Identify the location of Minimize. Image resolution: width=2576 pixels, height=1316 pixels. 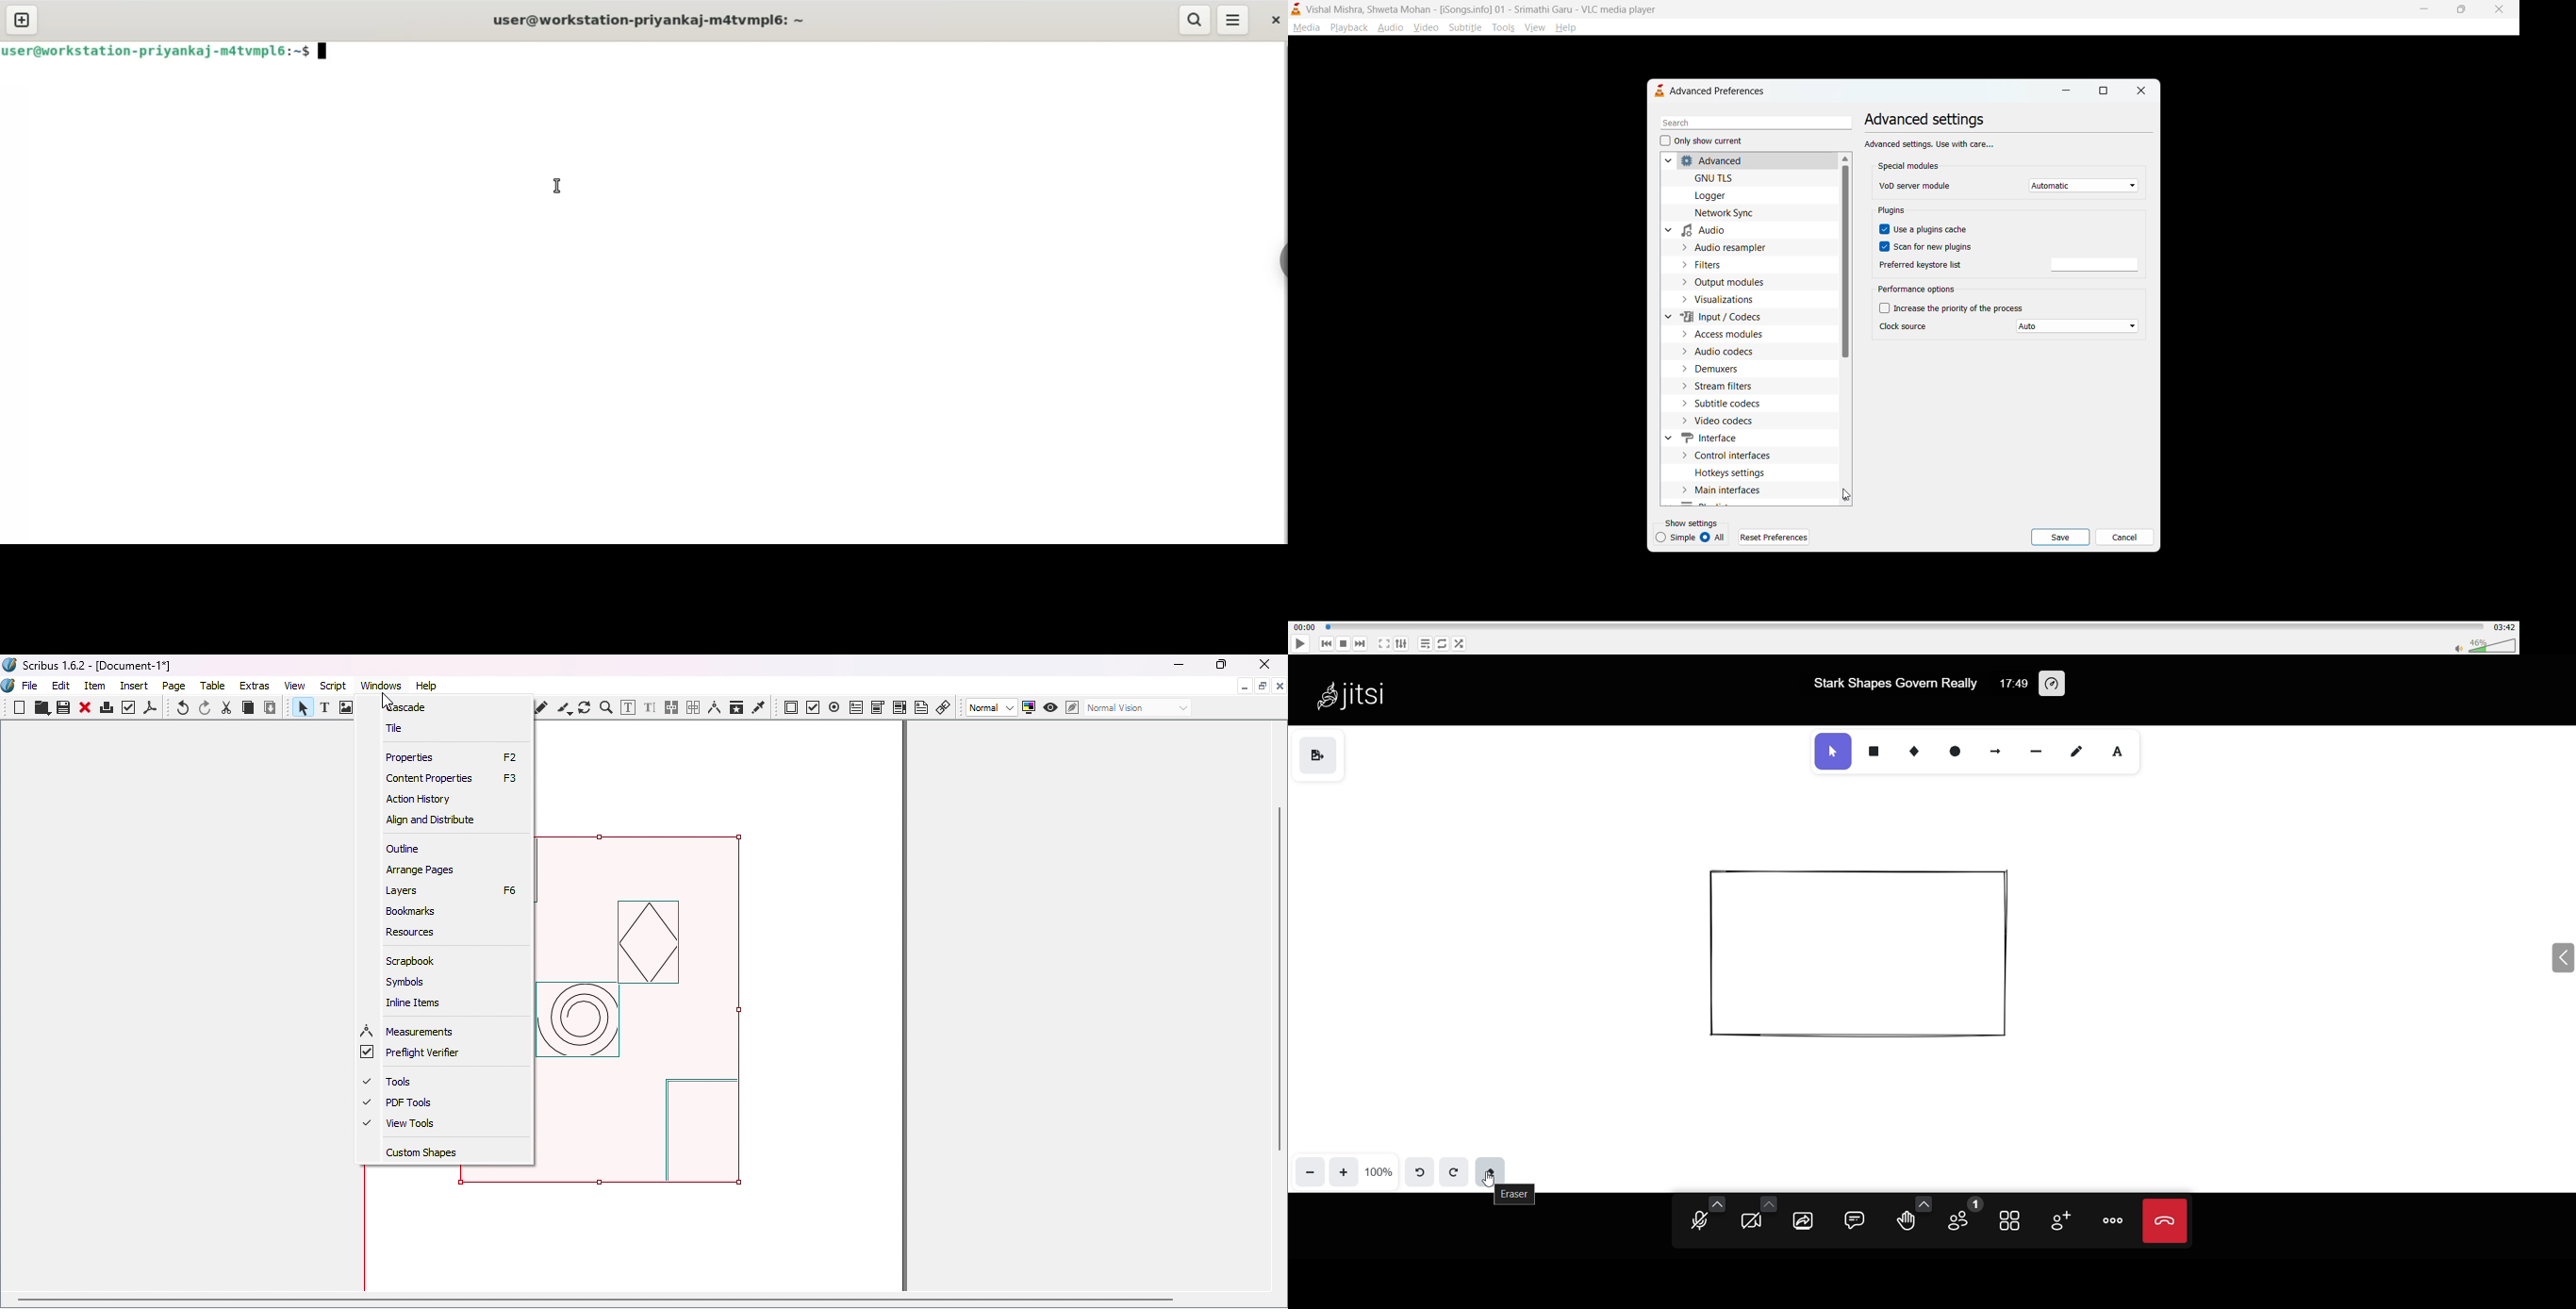
(1243, 685).